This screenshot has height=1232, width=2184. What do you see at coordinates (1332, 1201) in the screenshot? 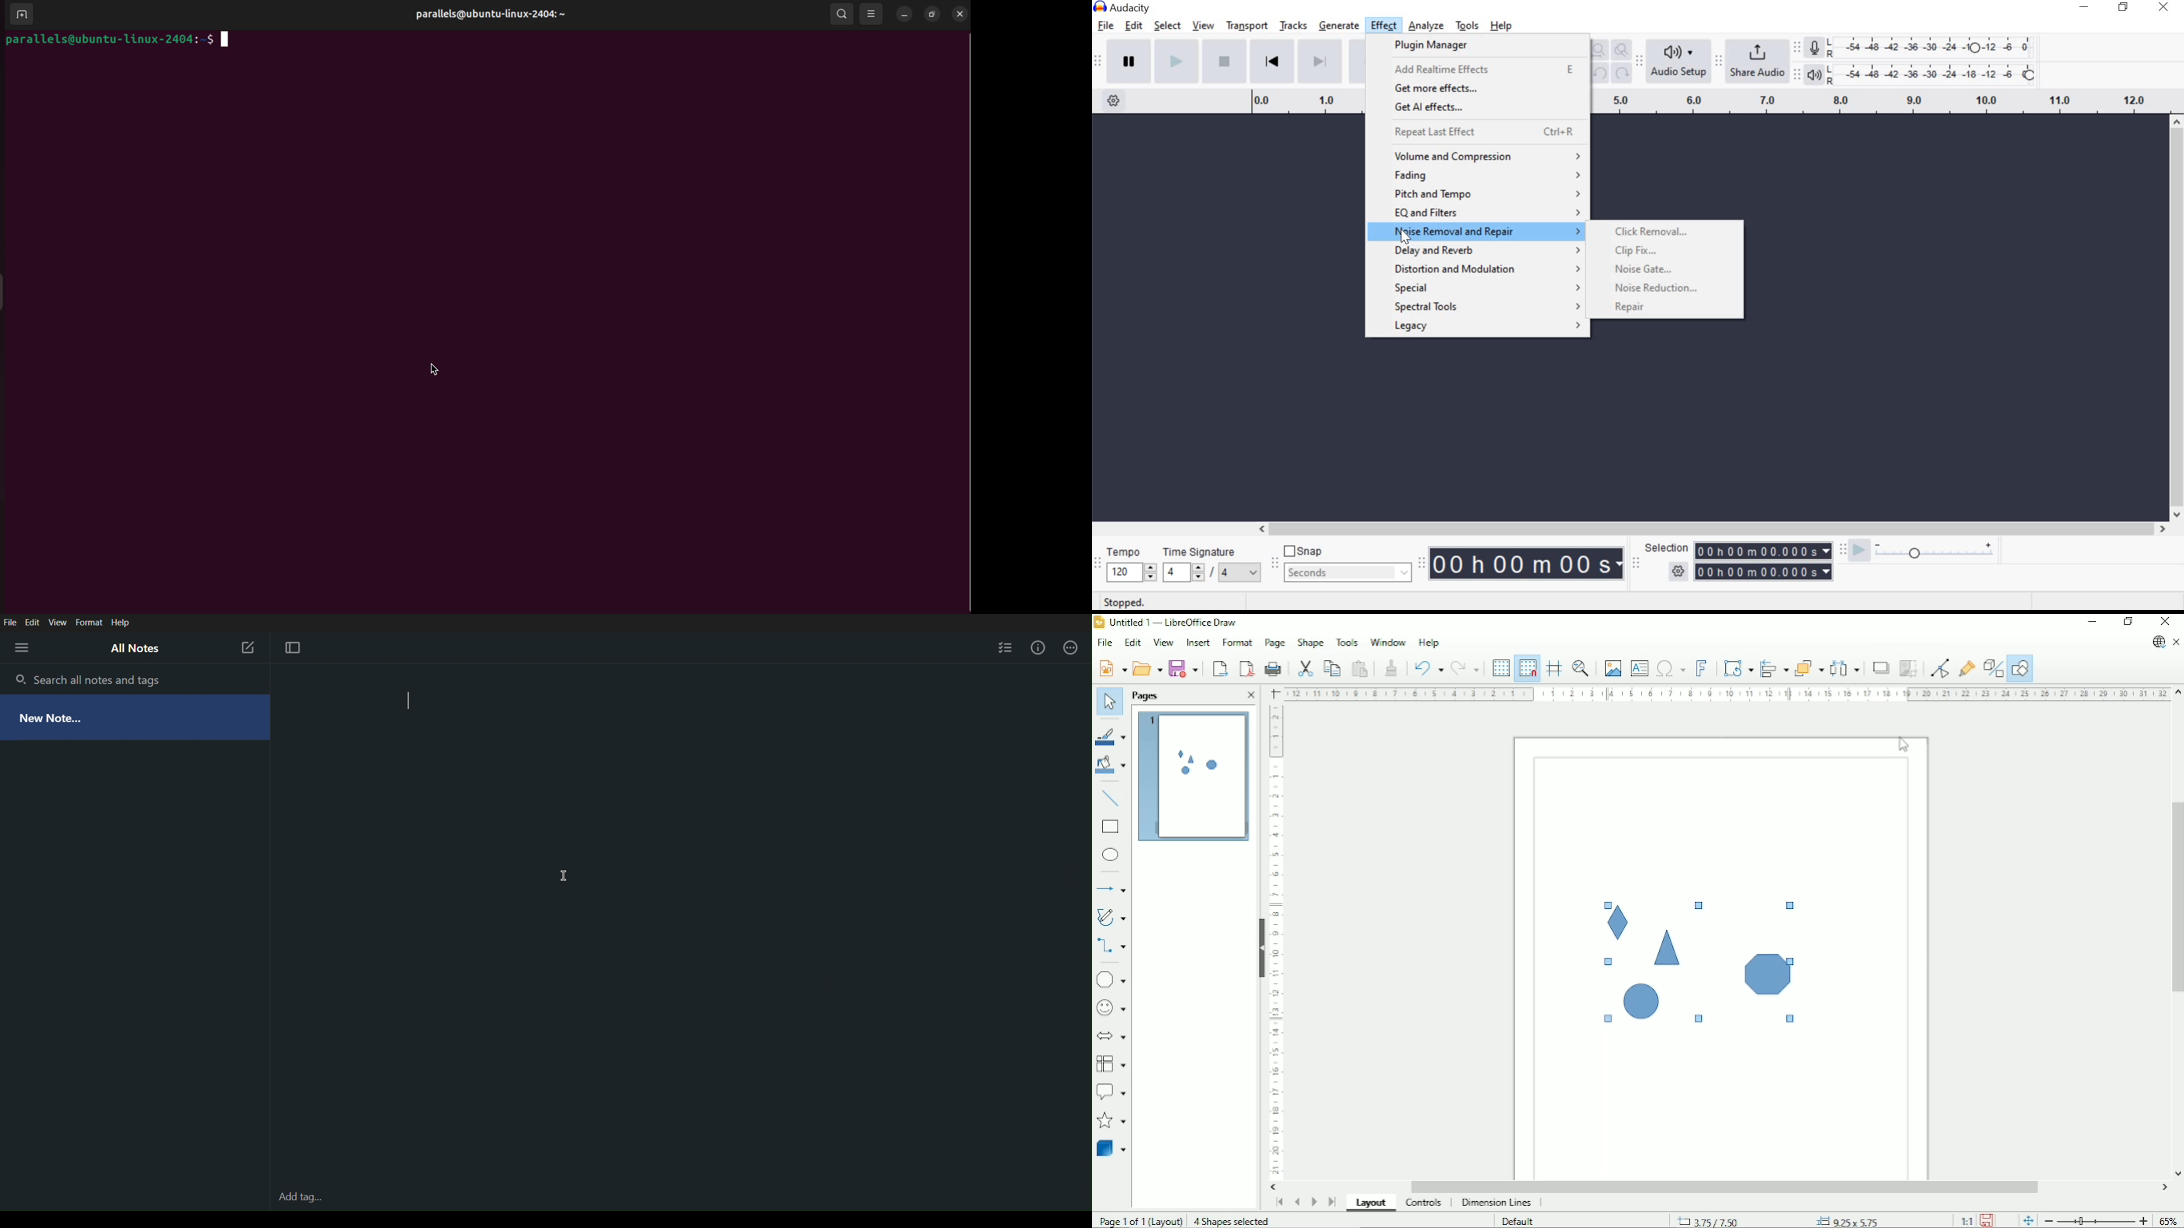
I see `Scroll to last page` at bounding box center [1332, 1201].